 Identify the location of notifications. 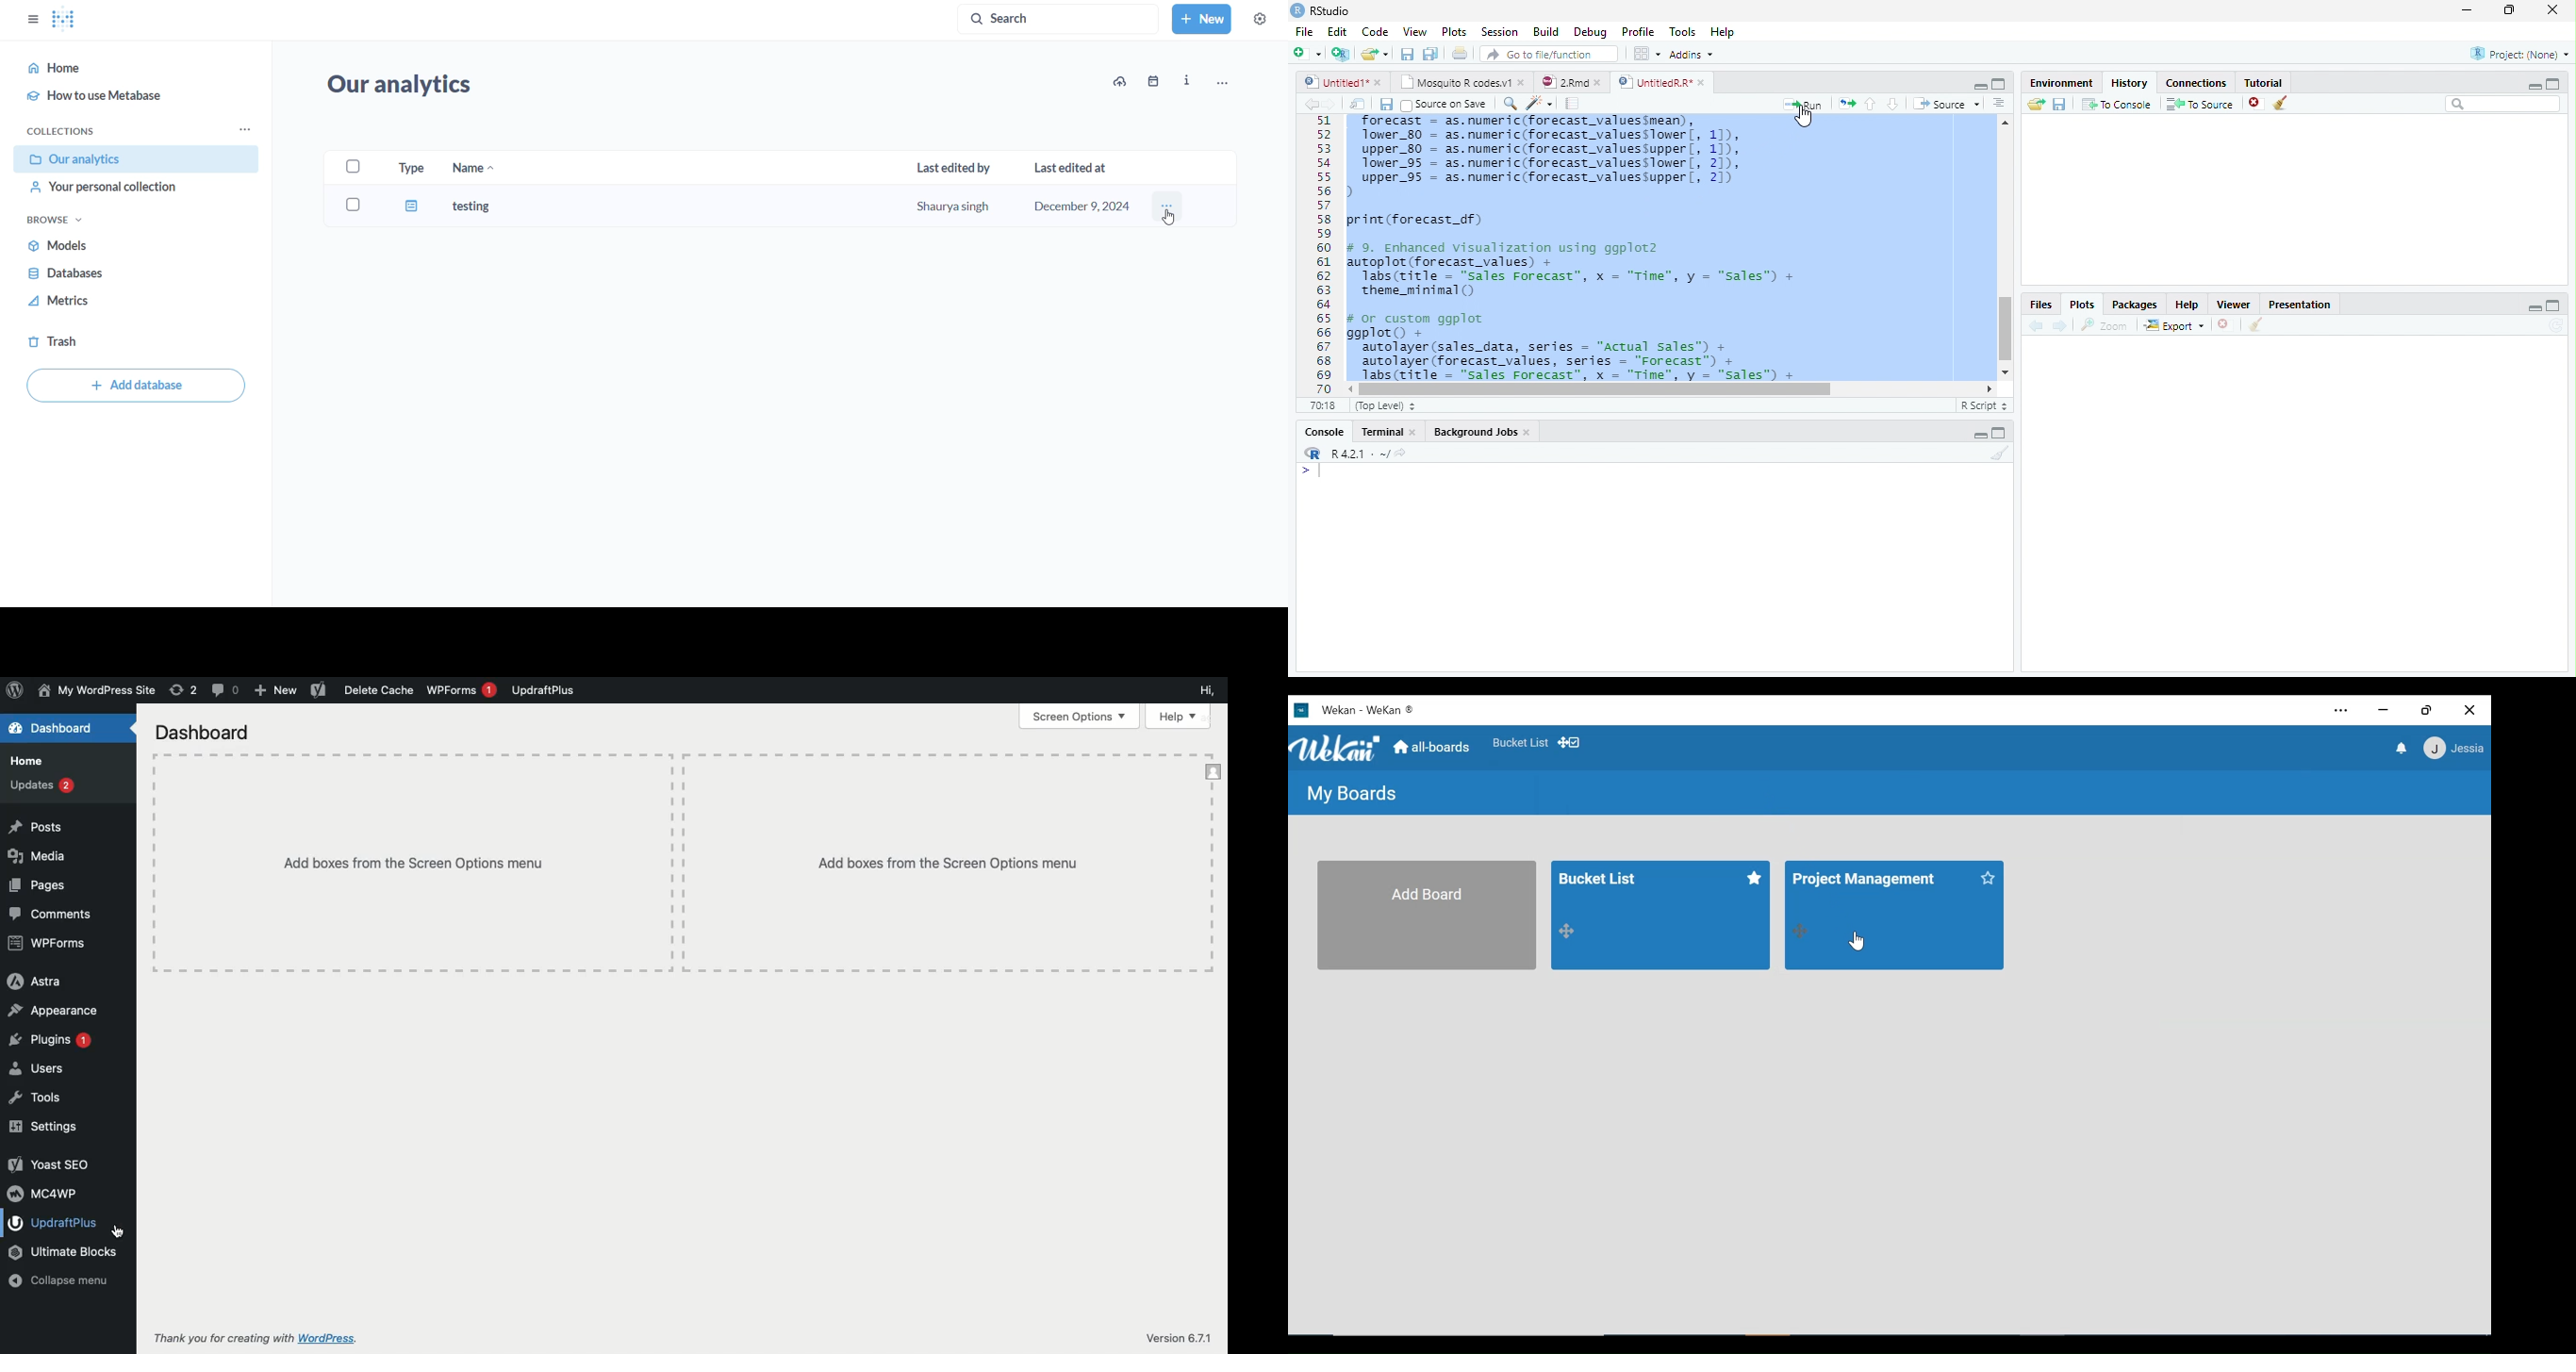
(2399, 748).